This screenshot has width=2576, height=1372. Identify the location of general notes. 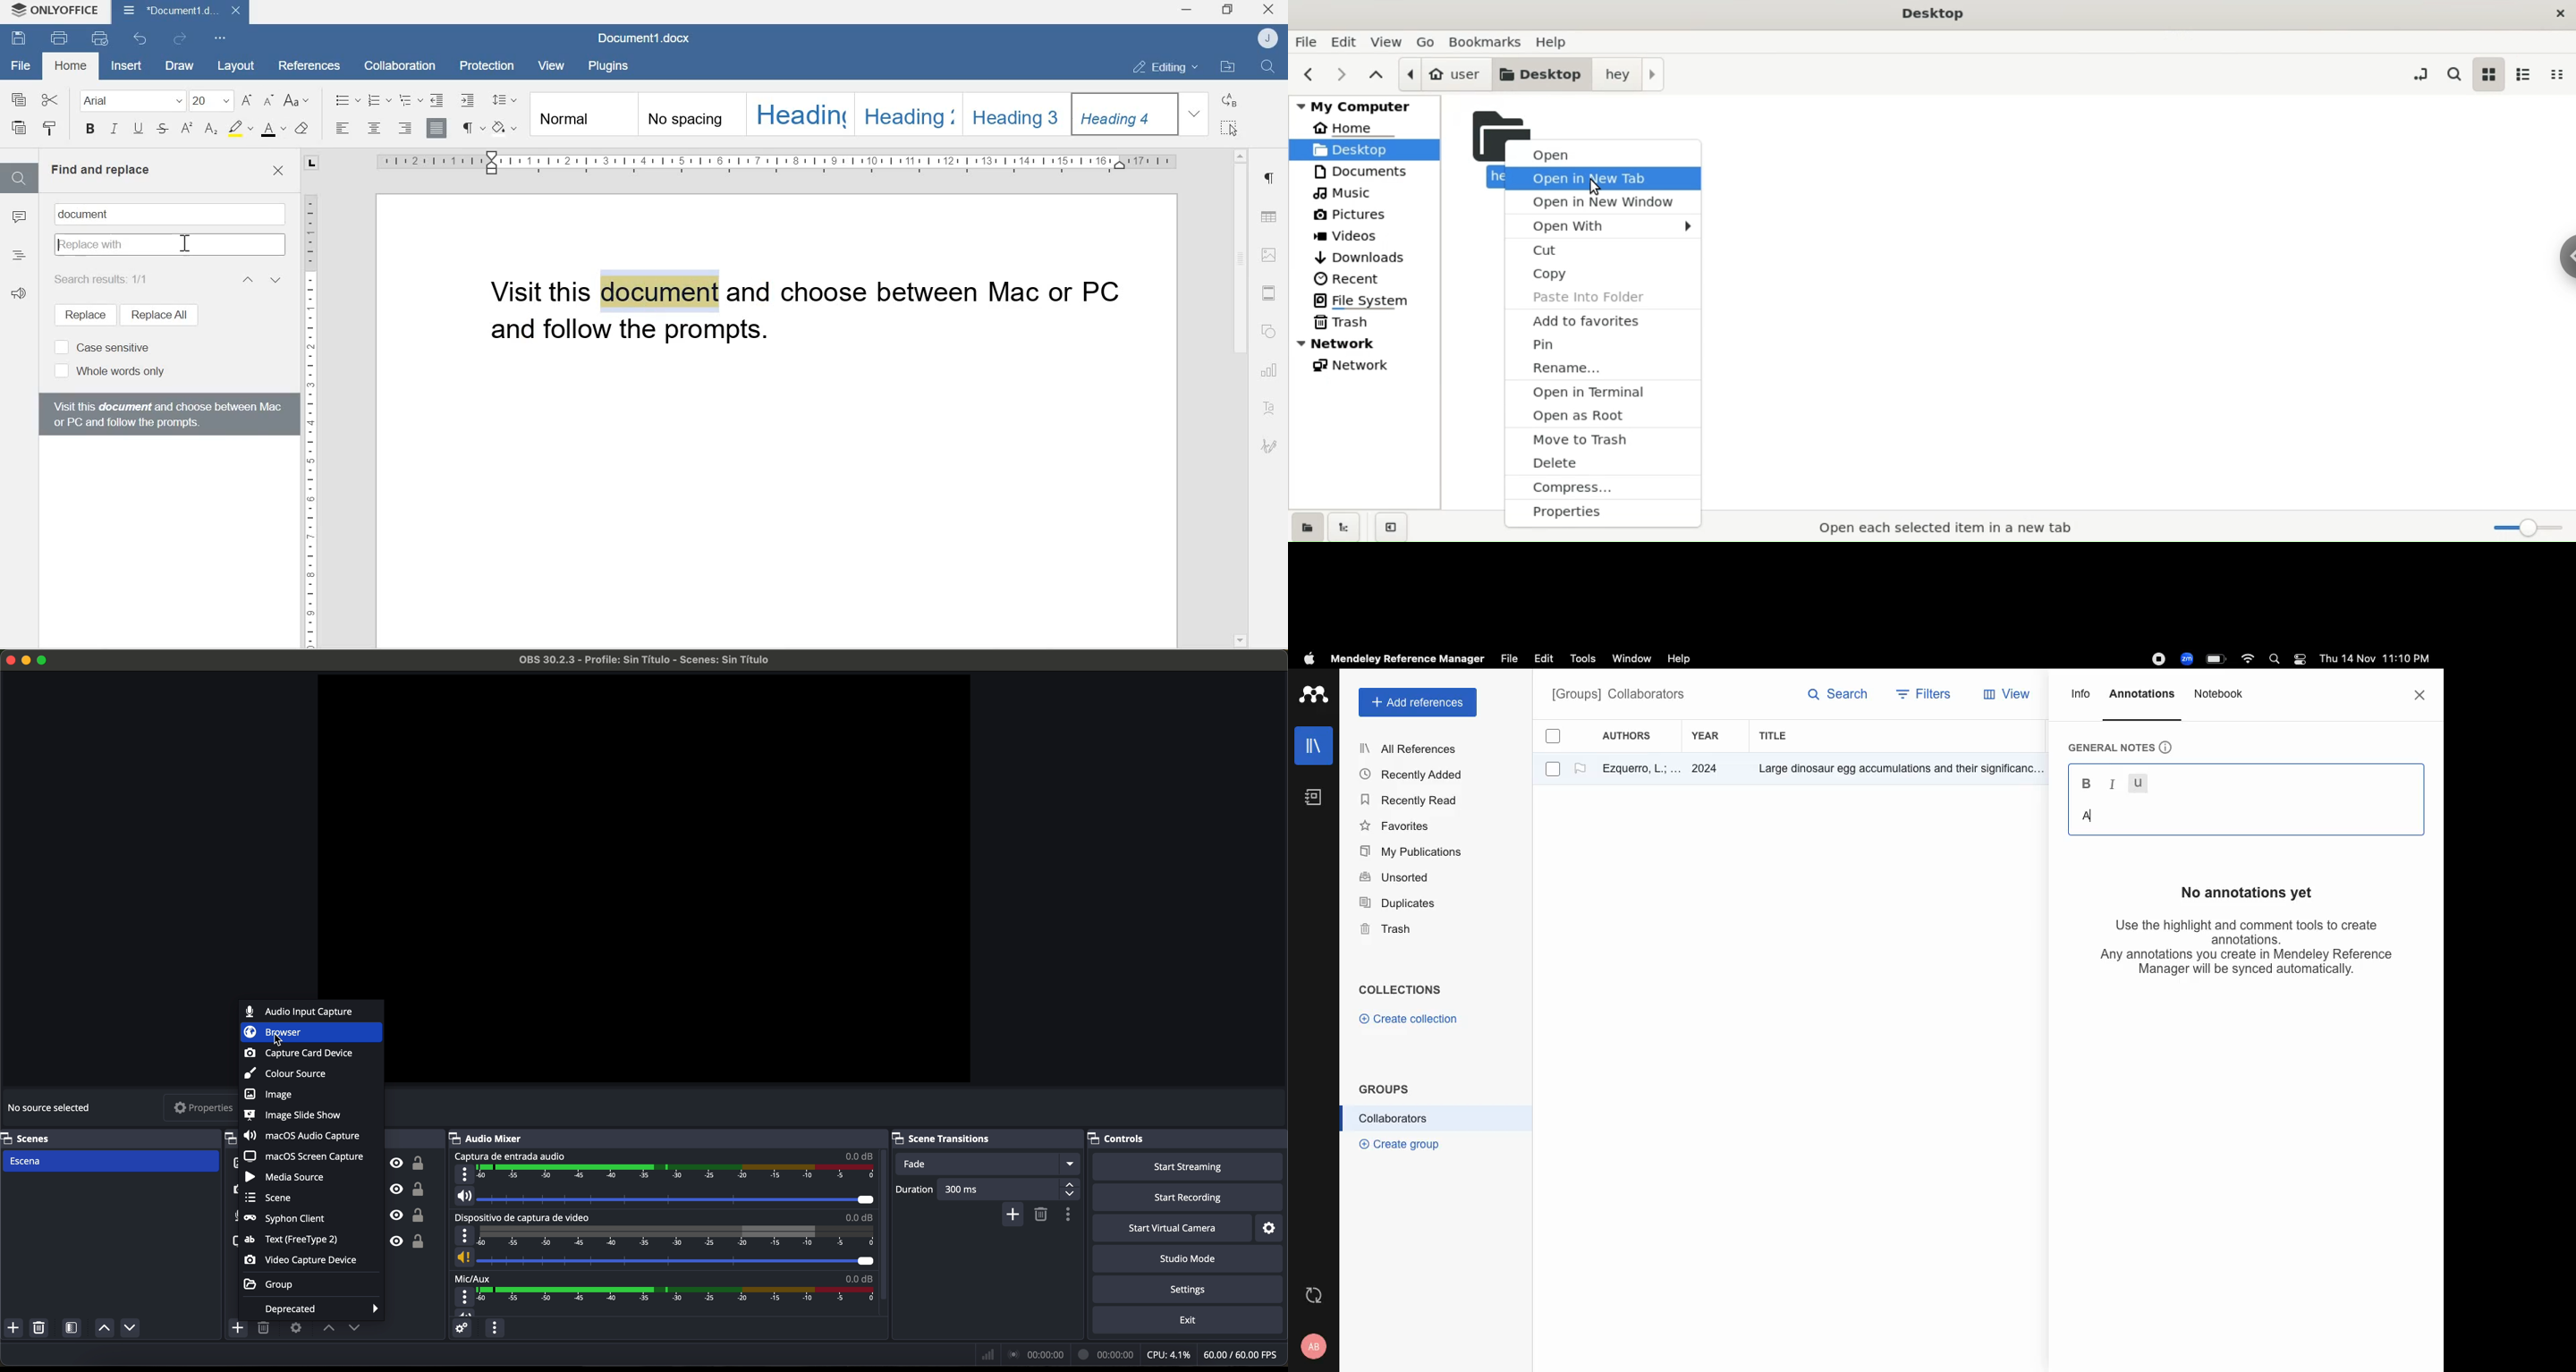
(2129, 746).